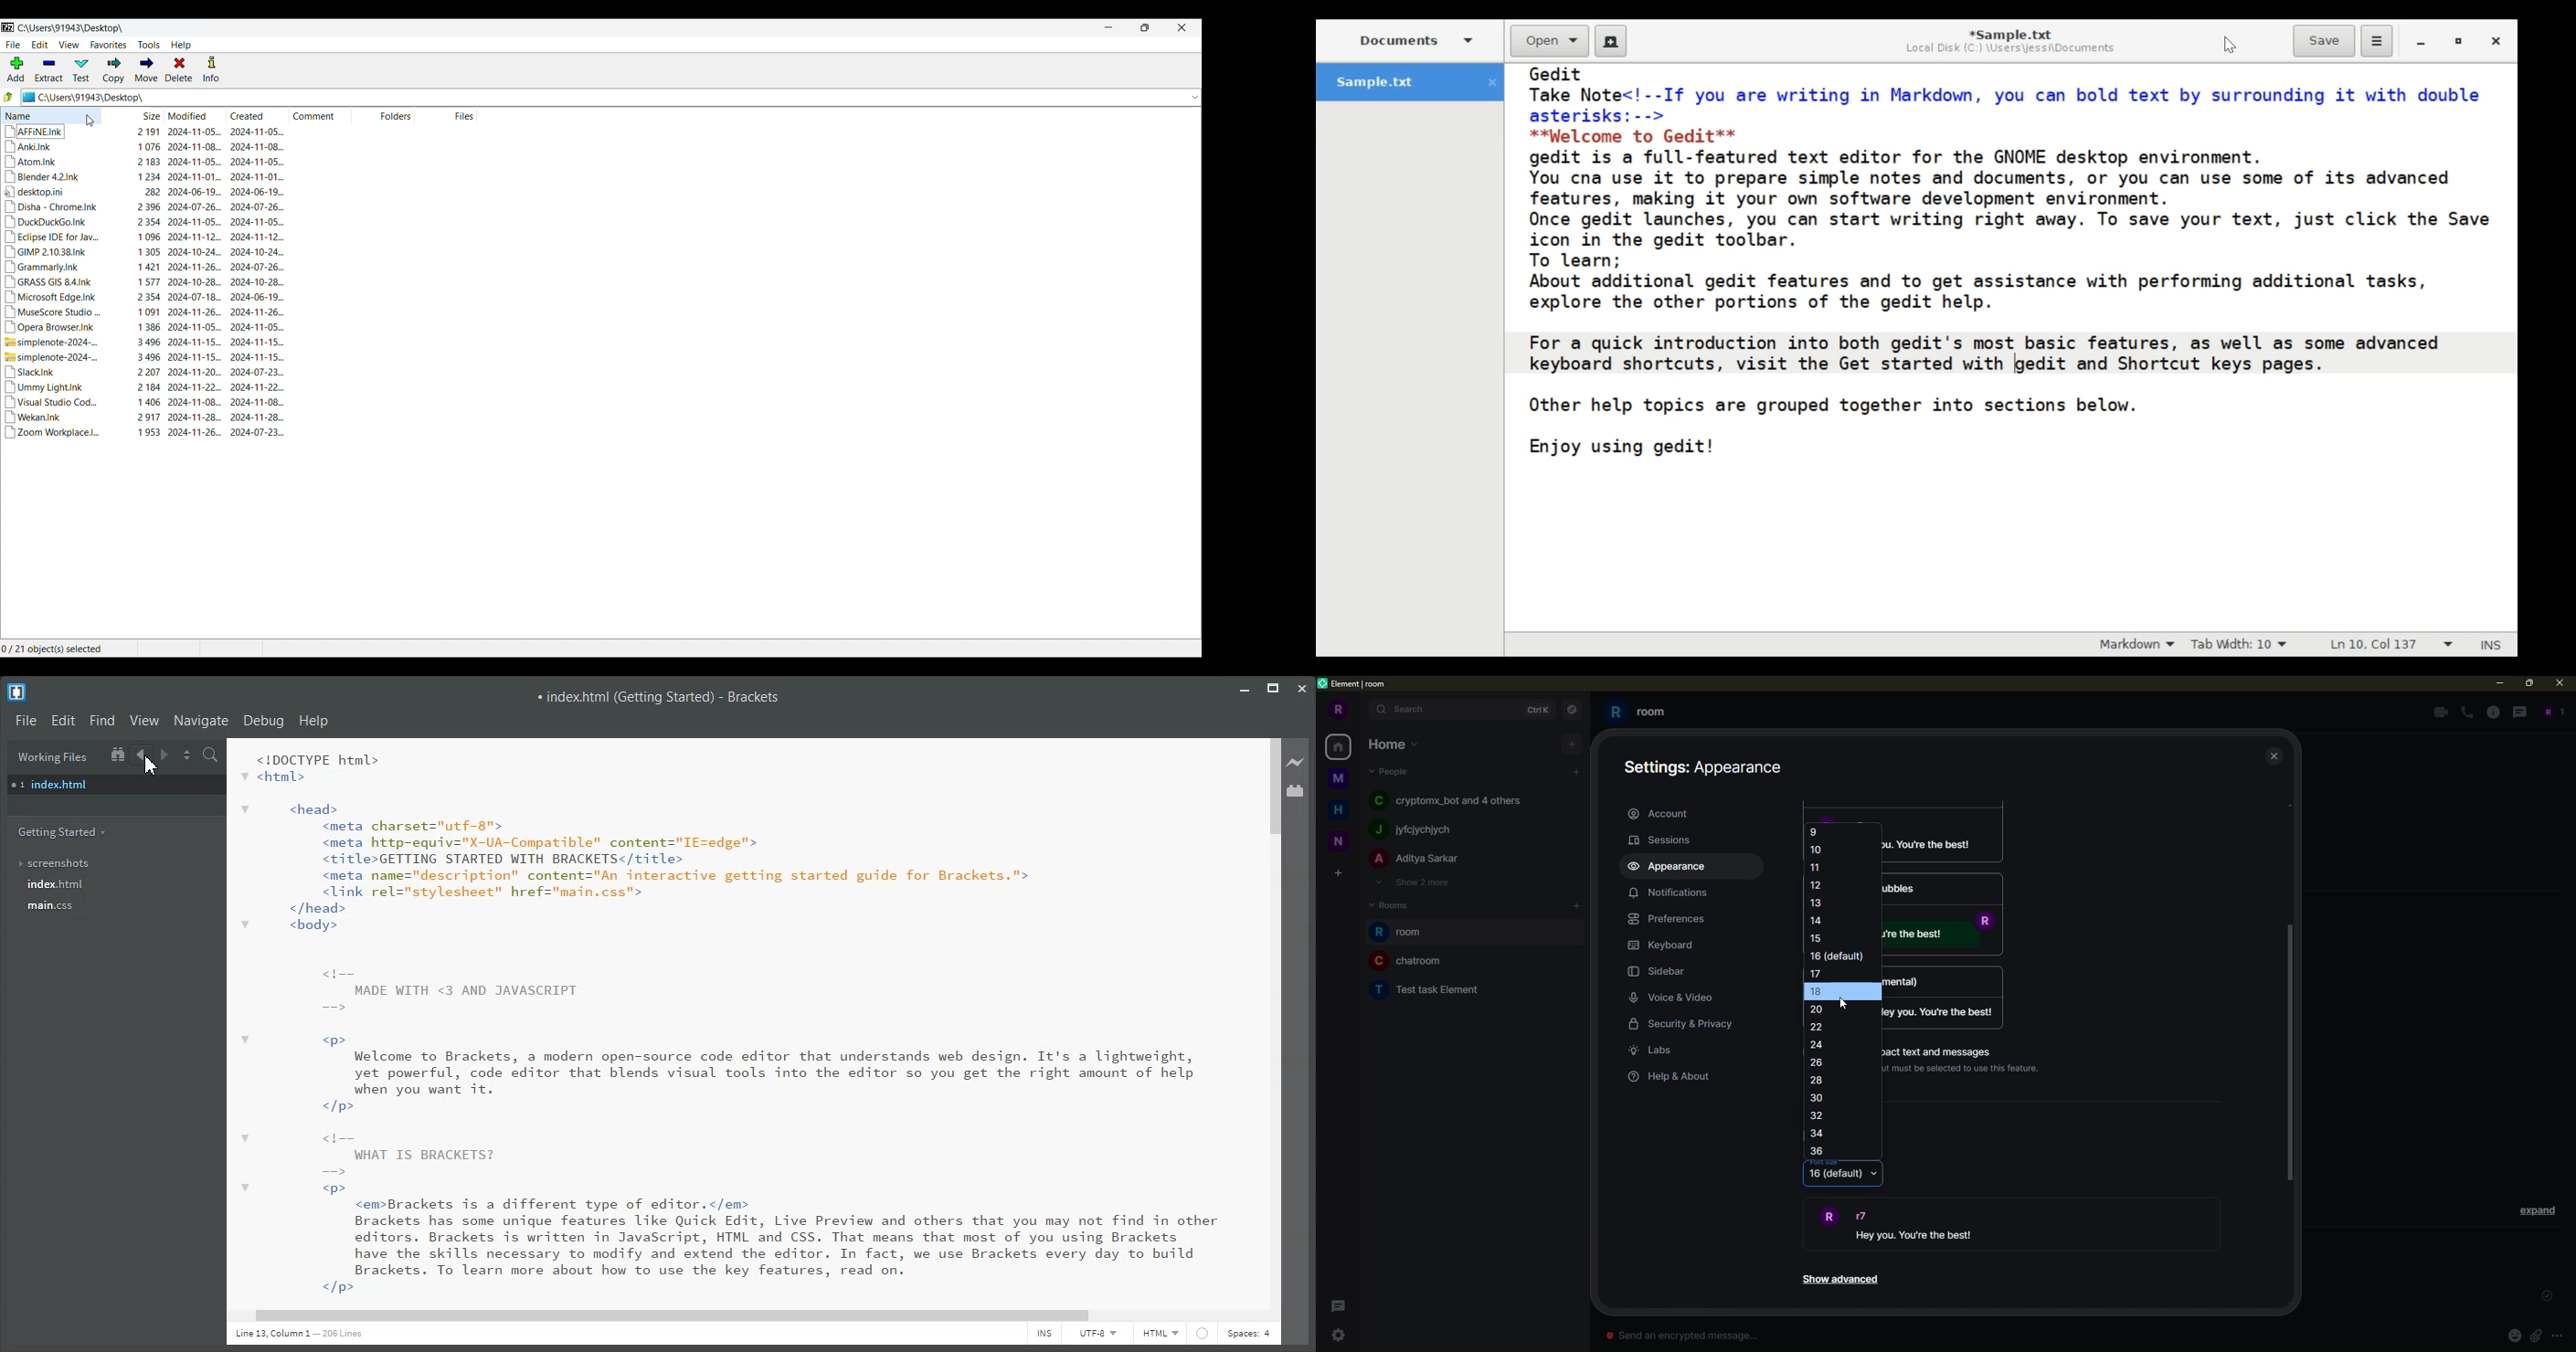 Image resolution: width=2576 pixels, height=1372 pixels. What do you see at coordinates (1431, 988) in the screenshot?
I see `room` at bounding box center [1431, 988].